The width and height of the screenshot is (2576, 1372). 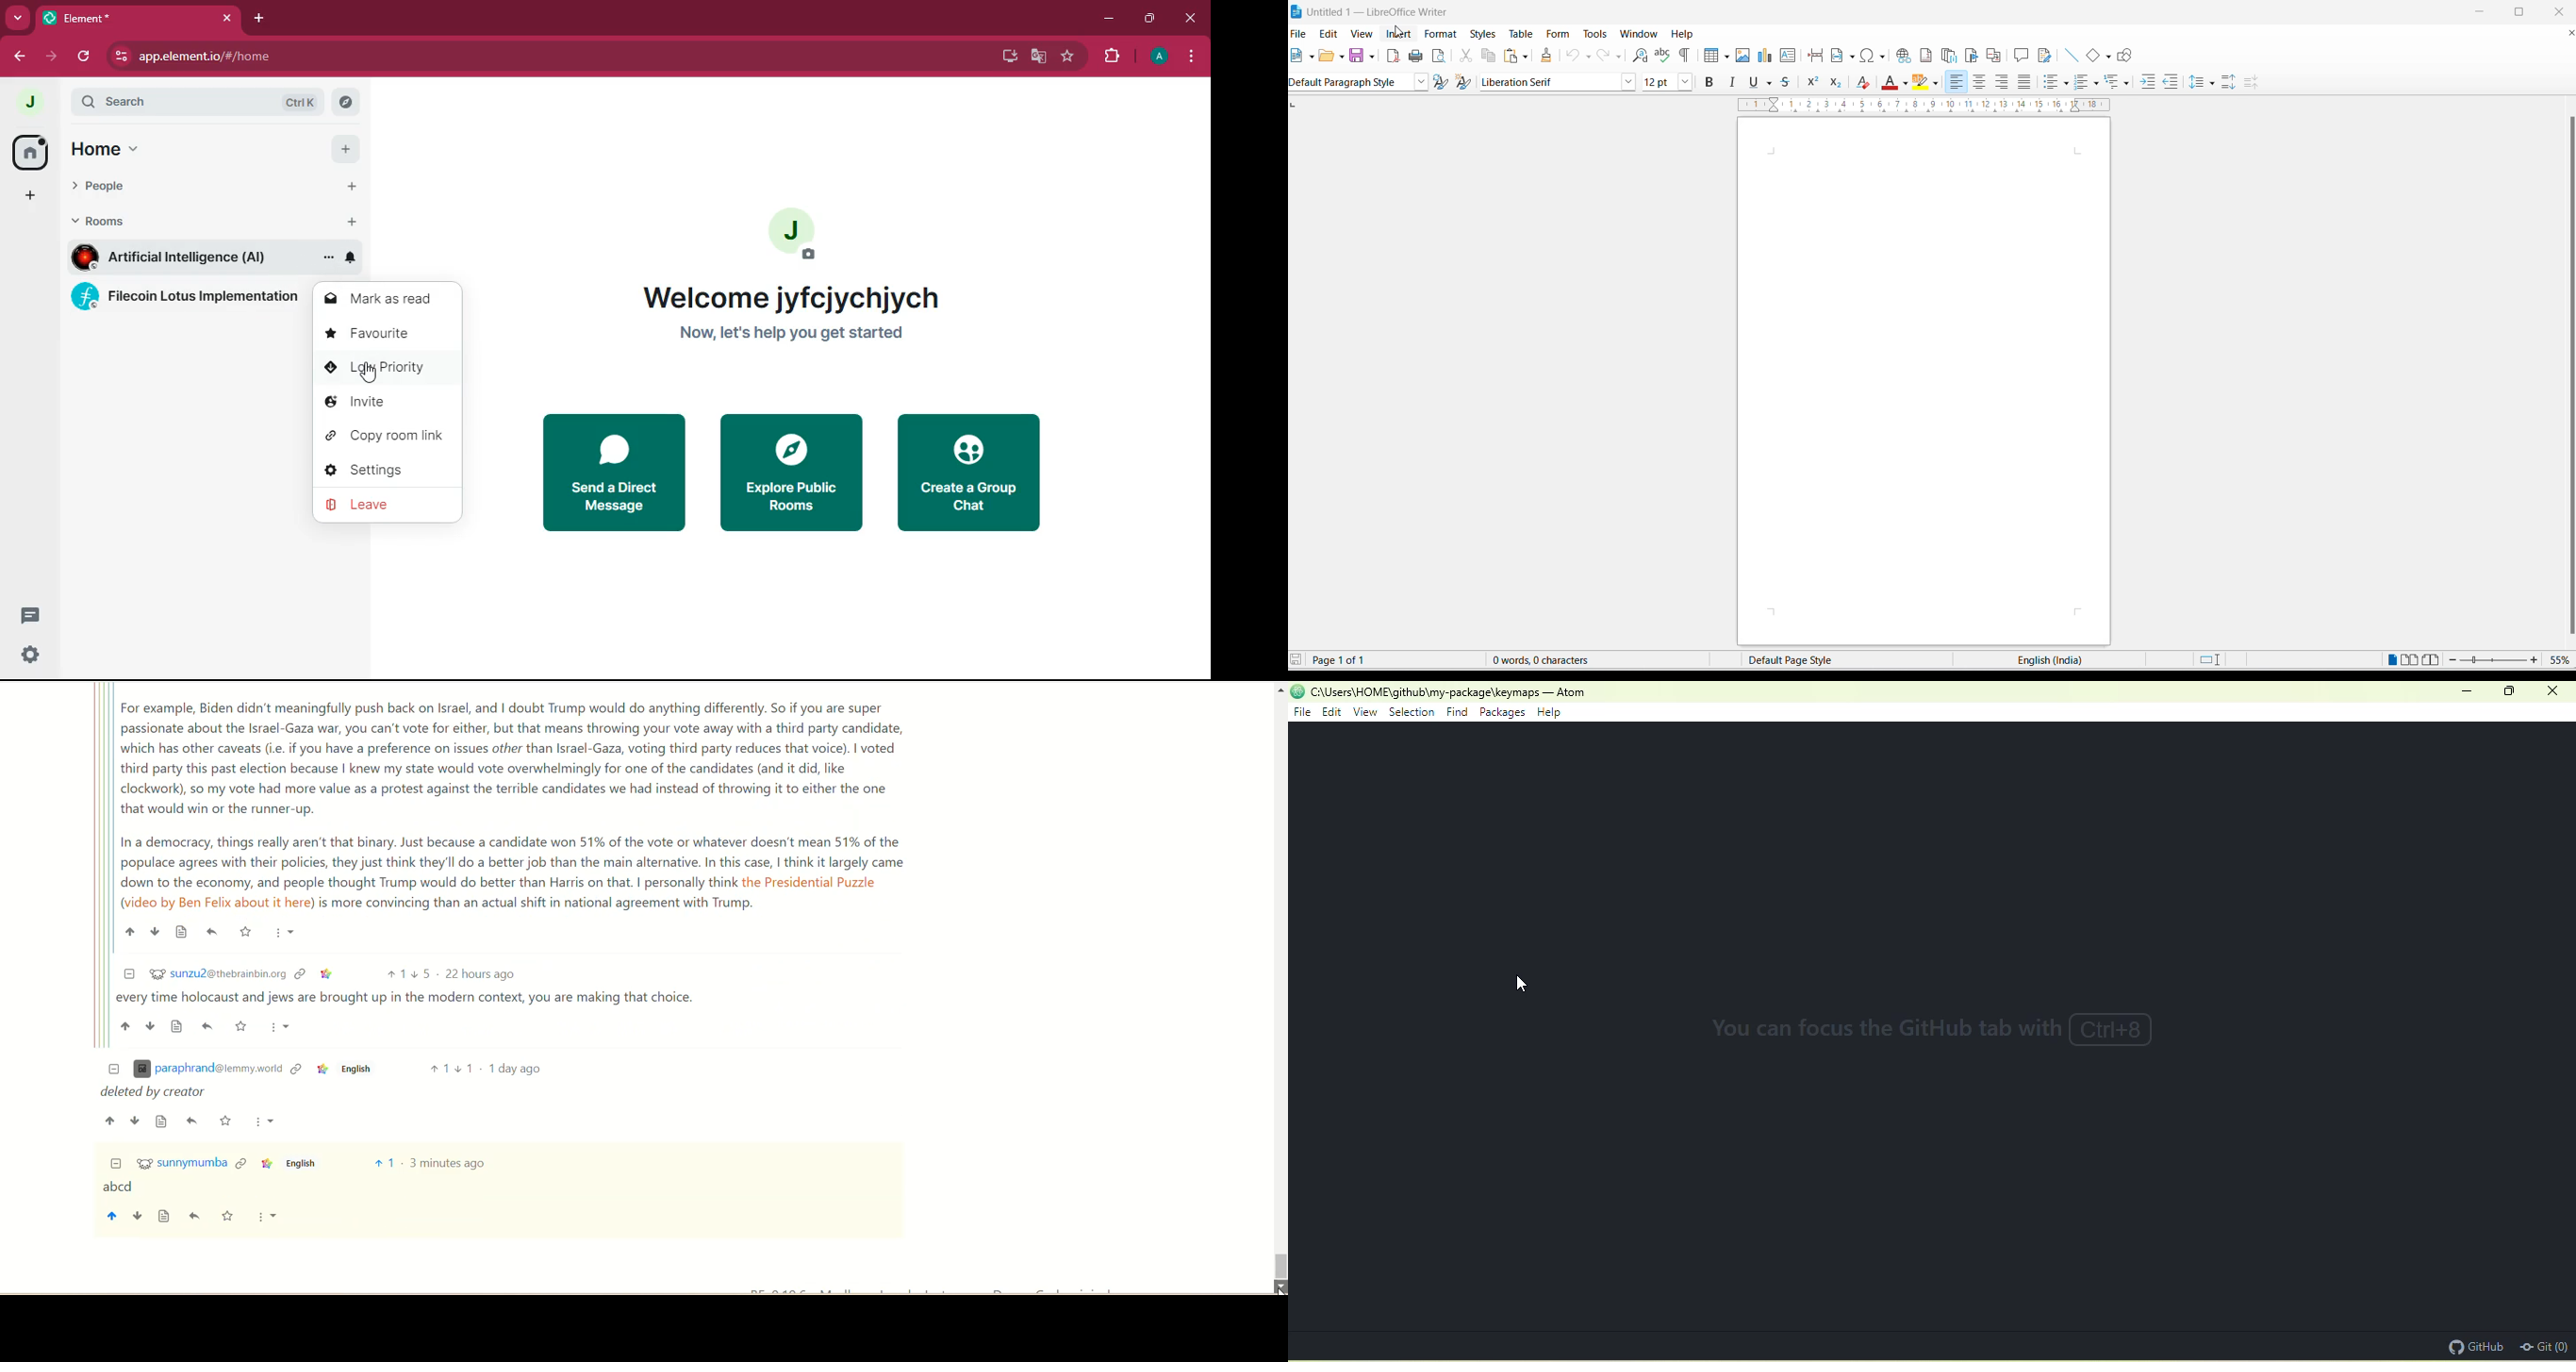 I want to click on italic, so click(x=1732, y=81).